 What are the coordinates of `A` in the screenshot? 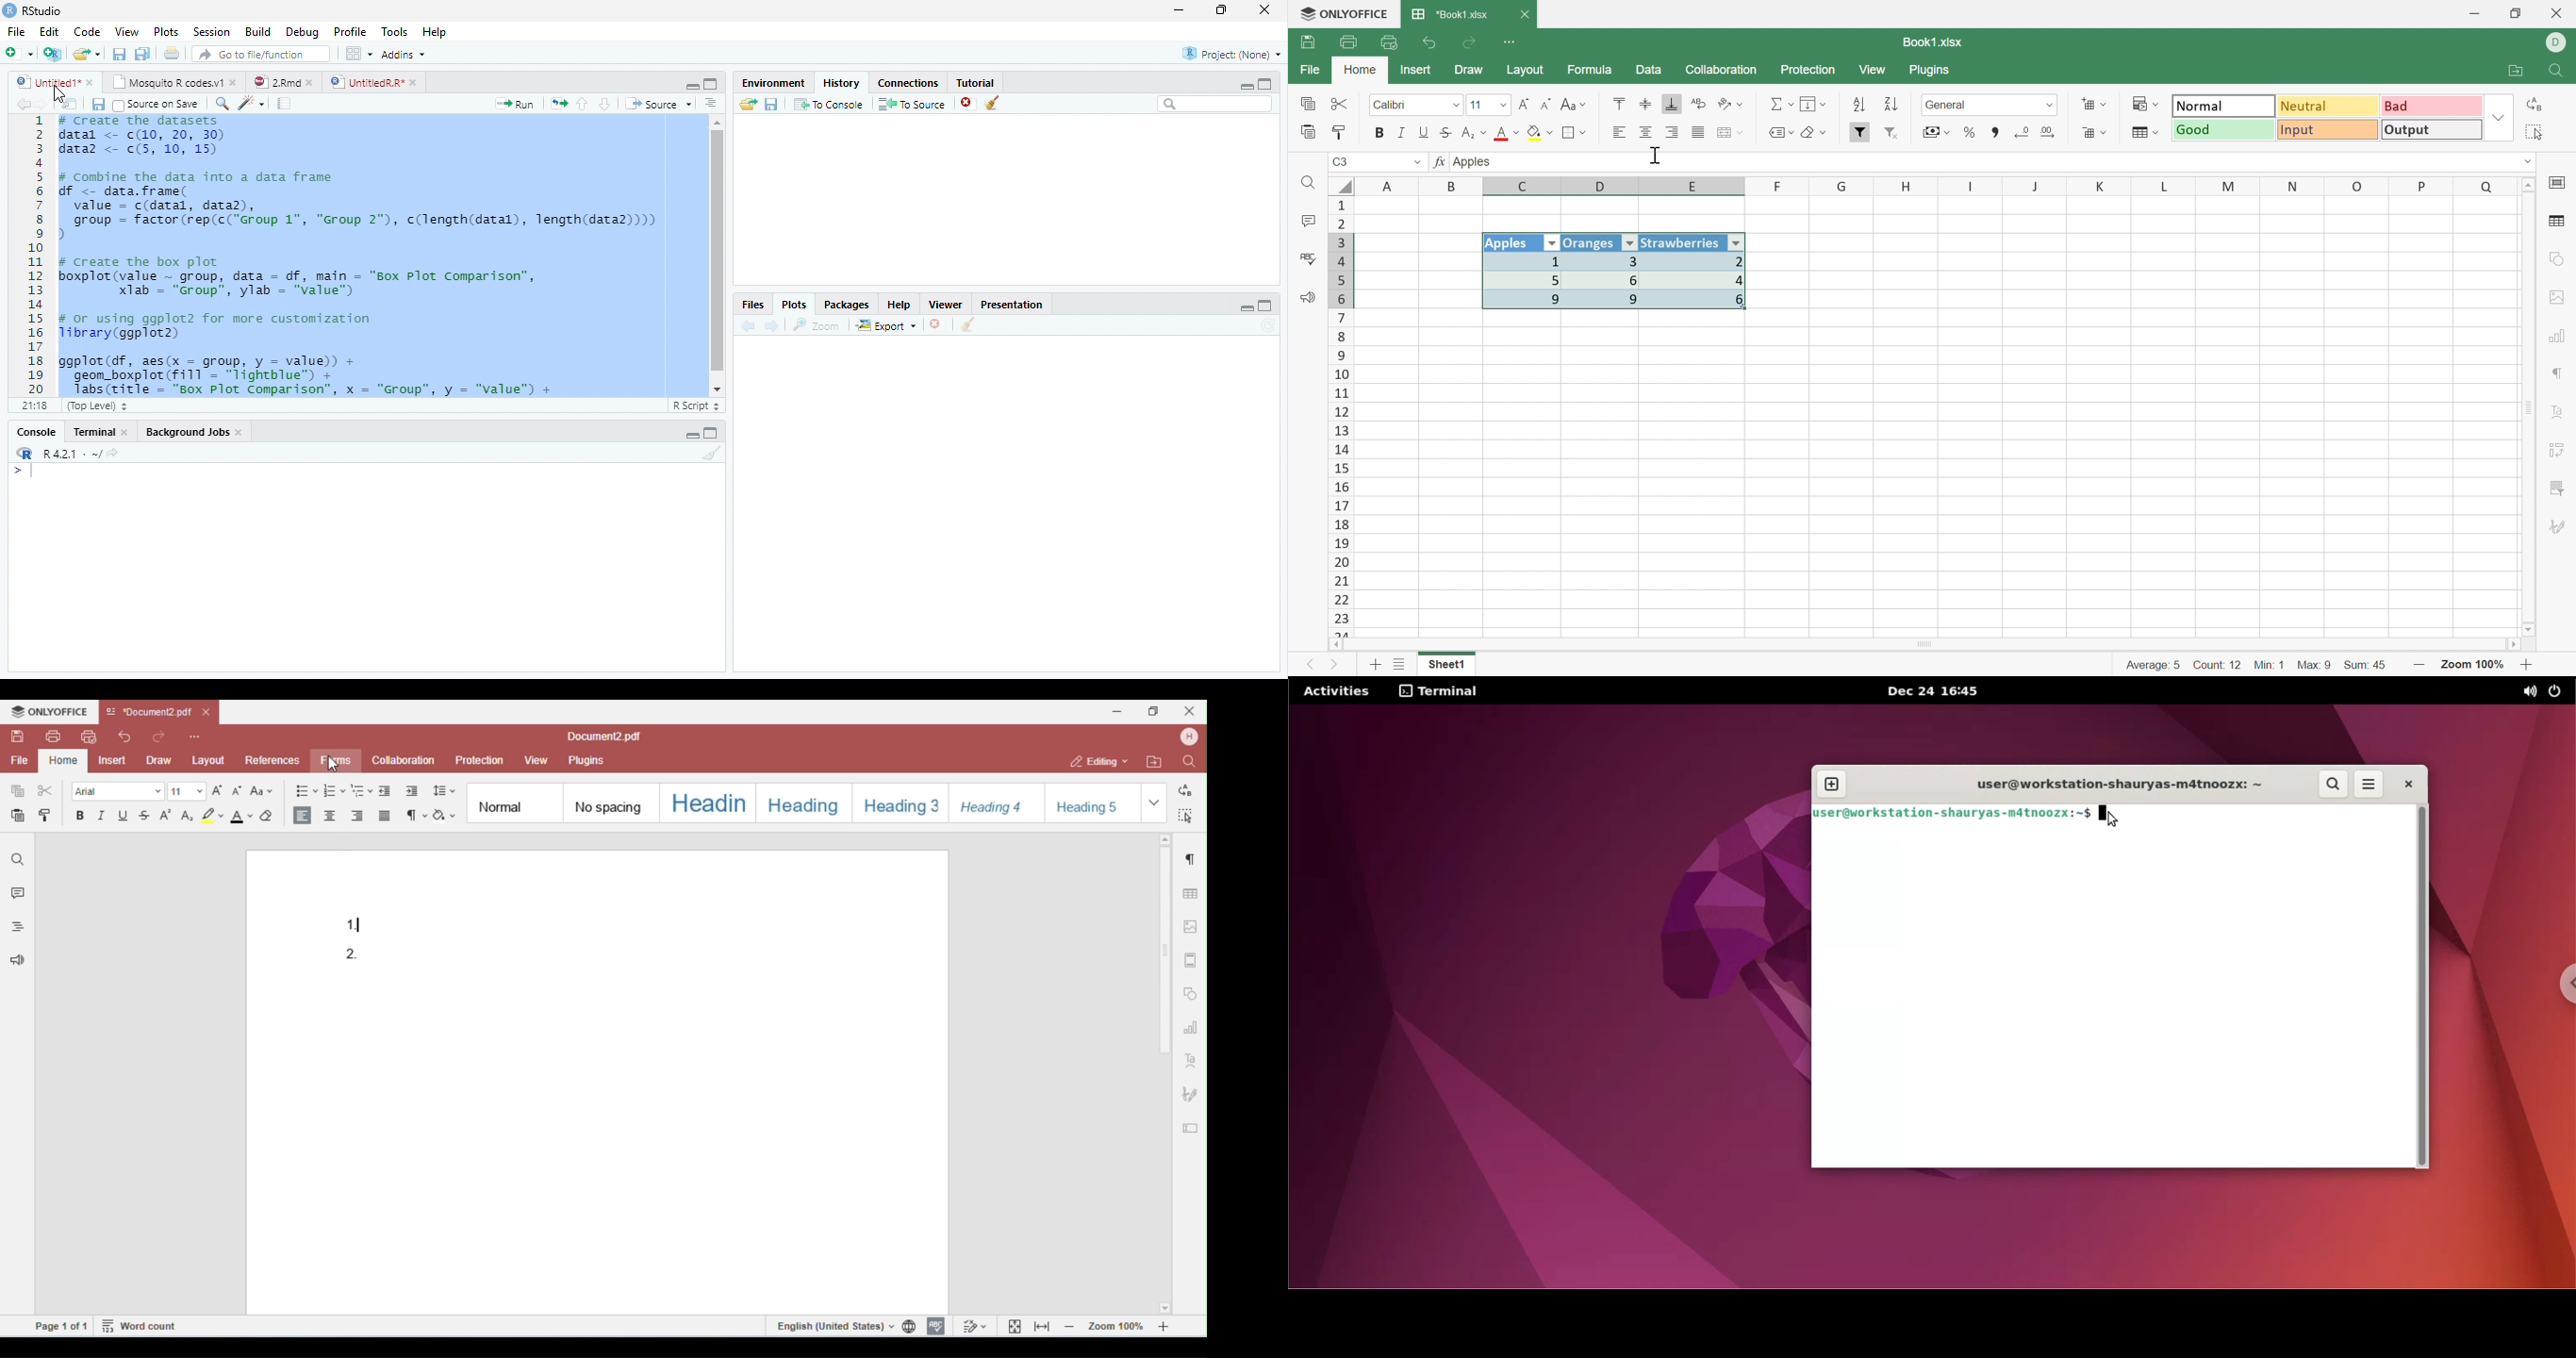 It's located at (1389, 185).